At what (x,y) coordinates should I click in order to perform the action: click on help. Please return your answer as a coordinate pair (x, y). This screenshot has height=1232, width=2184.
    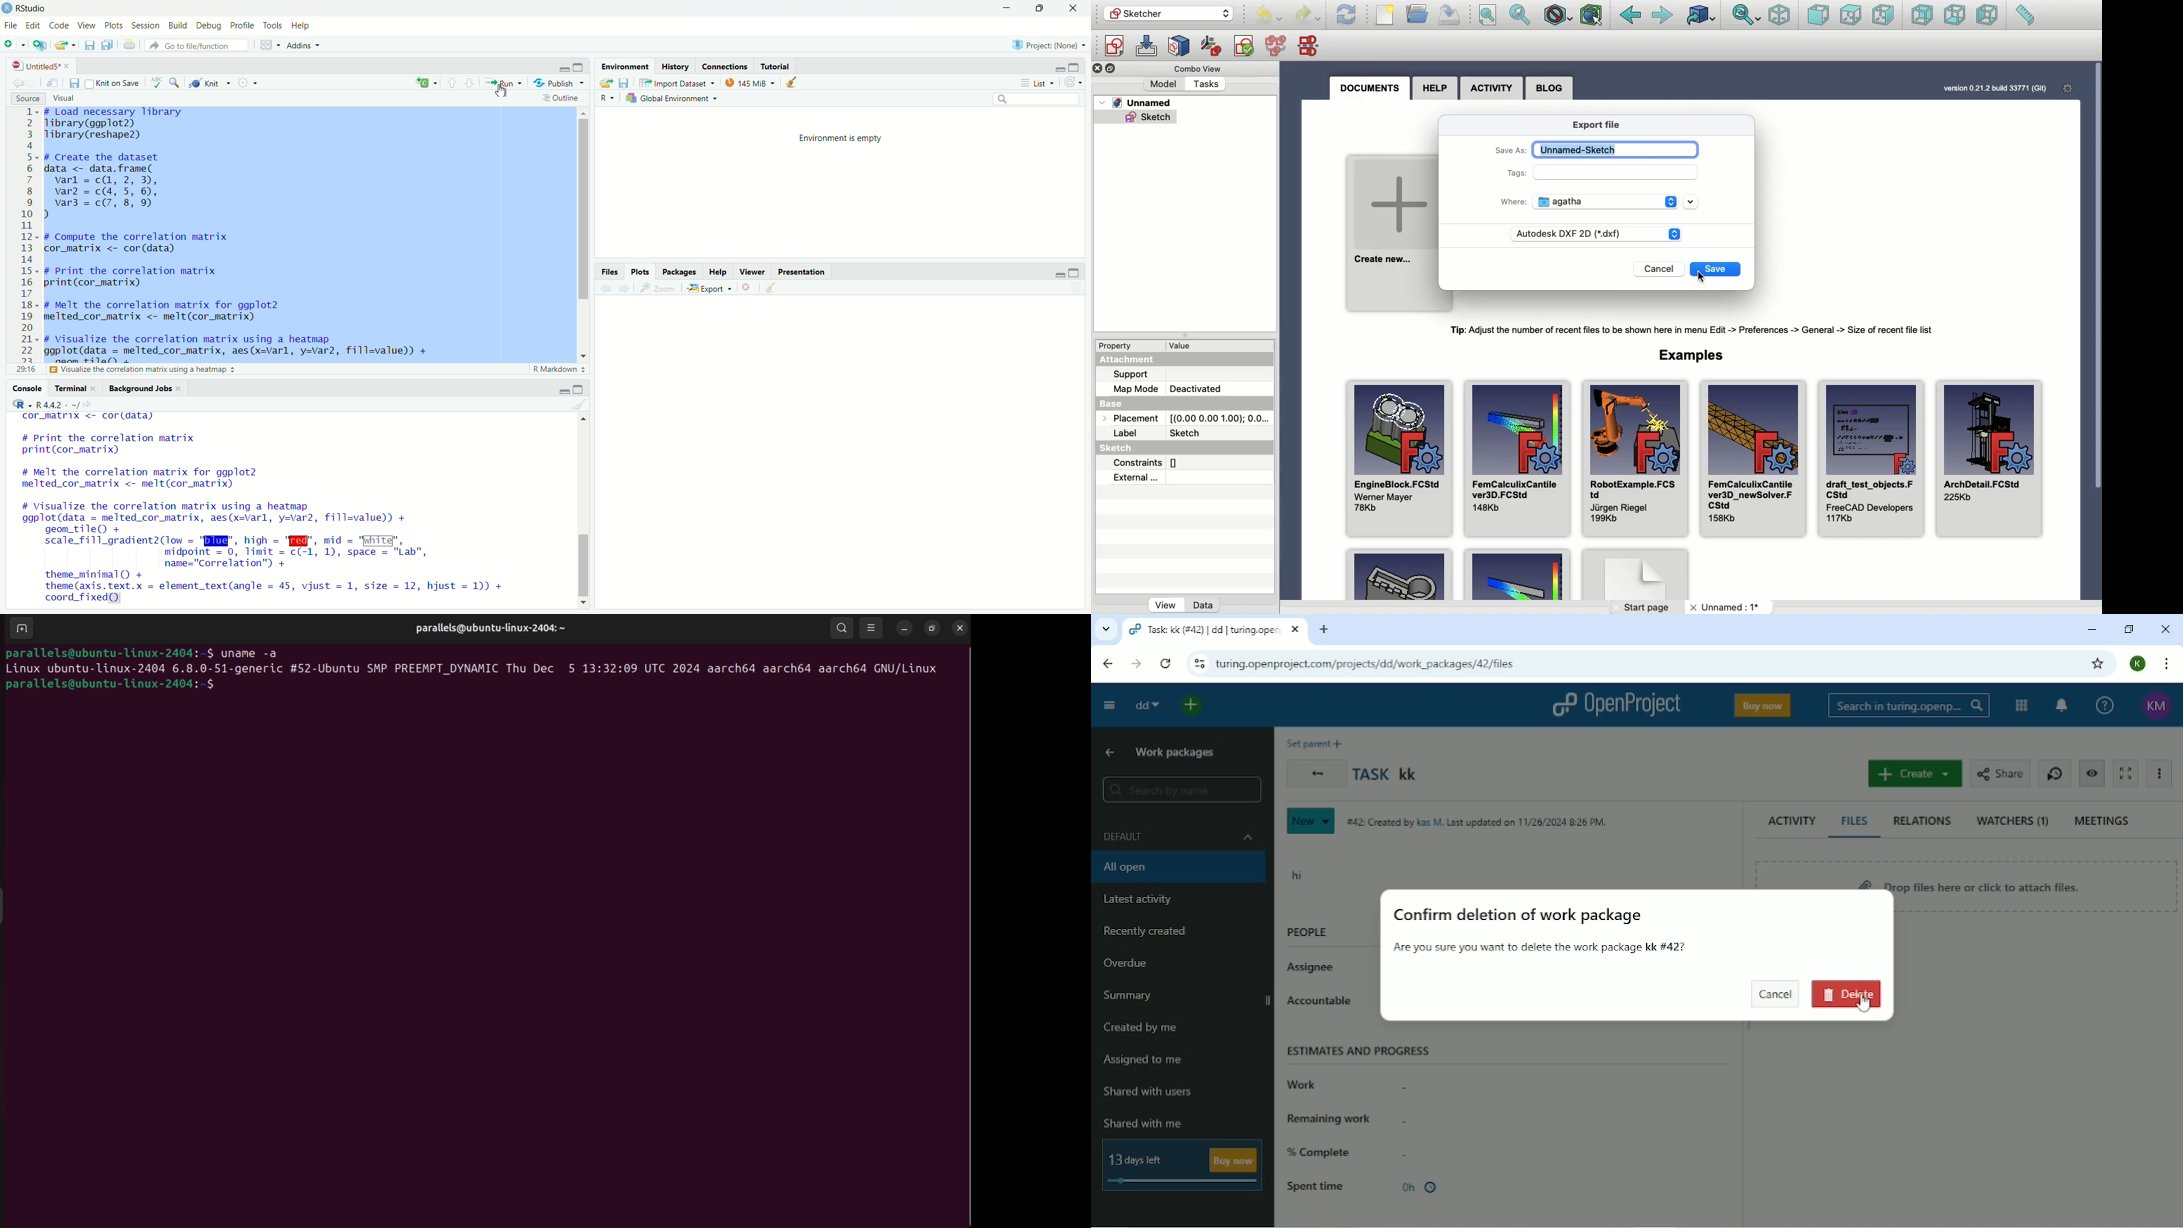
    Looking at the image, I should click on (302, 26).